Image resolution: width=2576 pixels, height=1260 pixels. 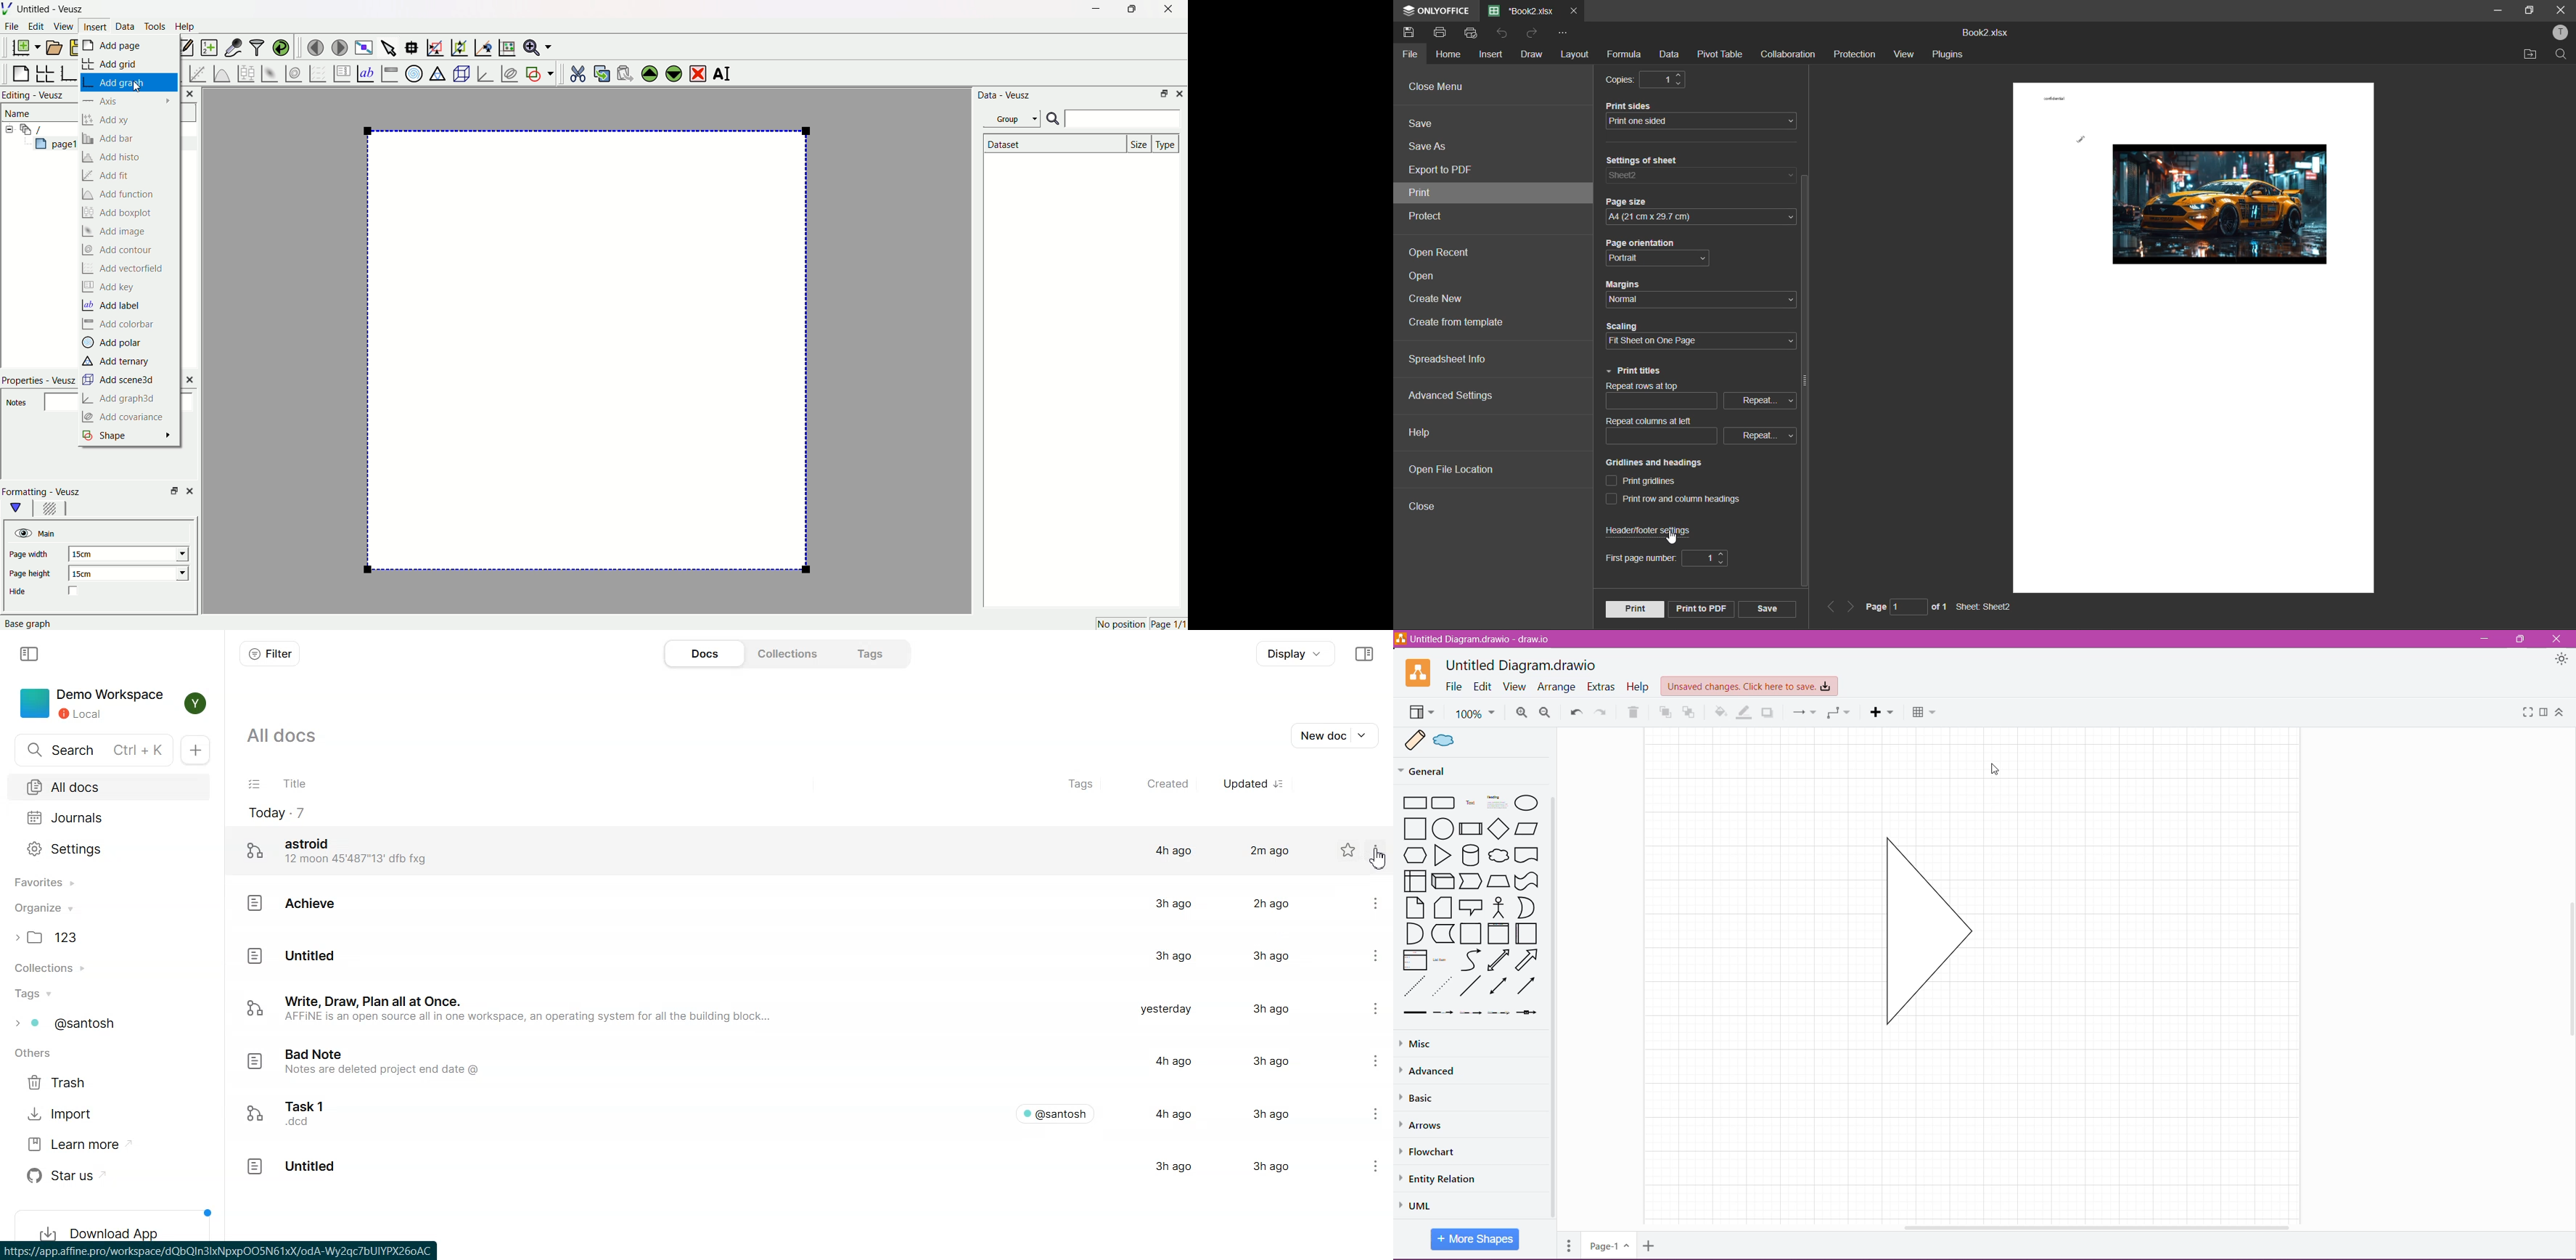 What do you see at coordinates (390, 46) in the screenshot?
I see `select items` at bounding box center [390, 46].